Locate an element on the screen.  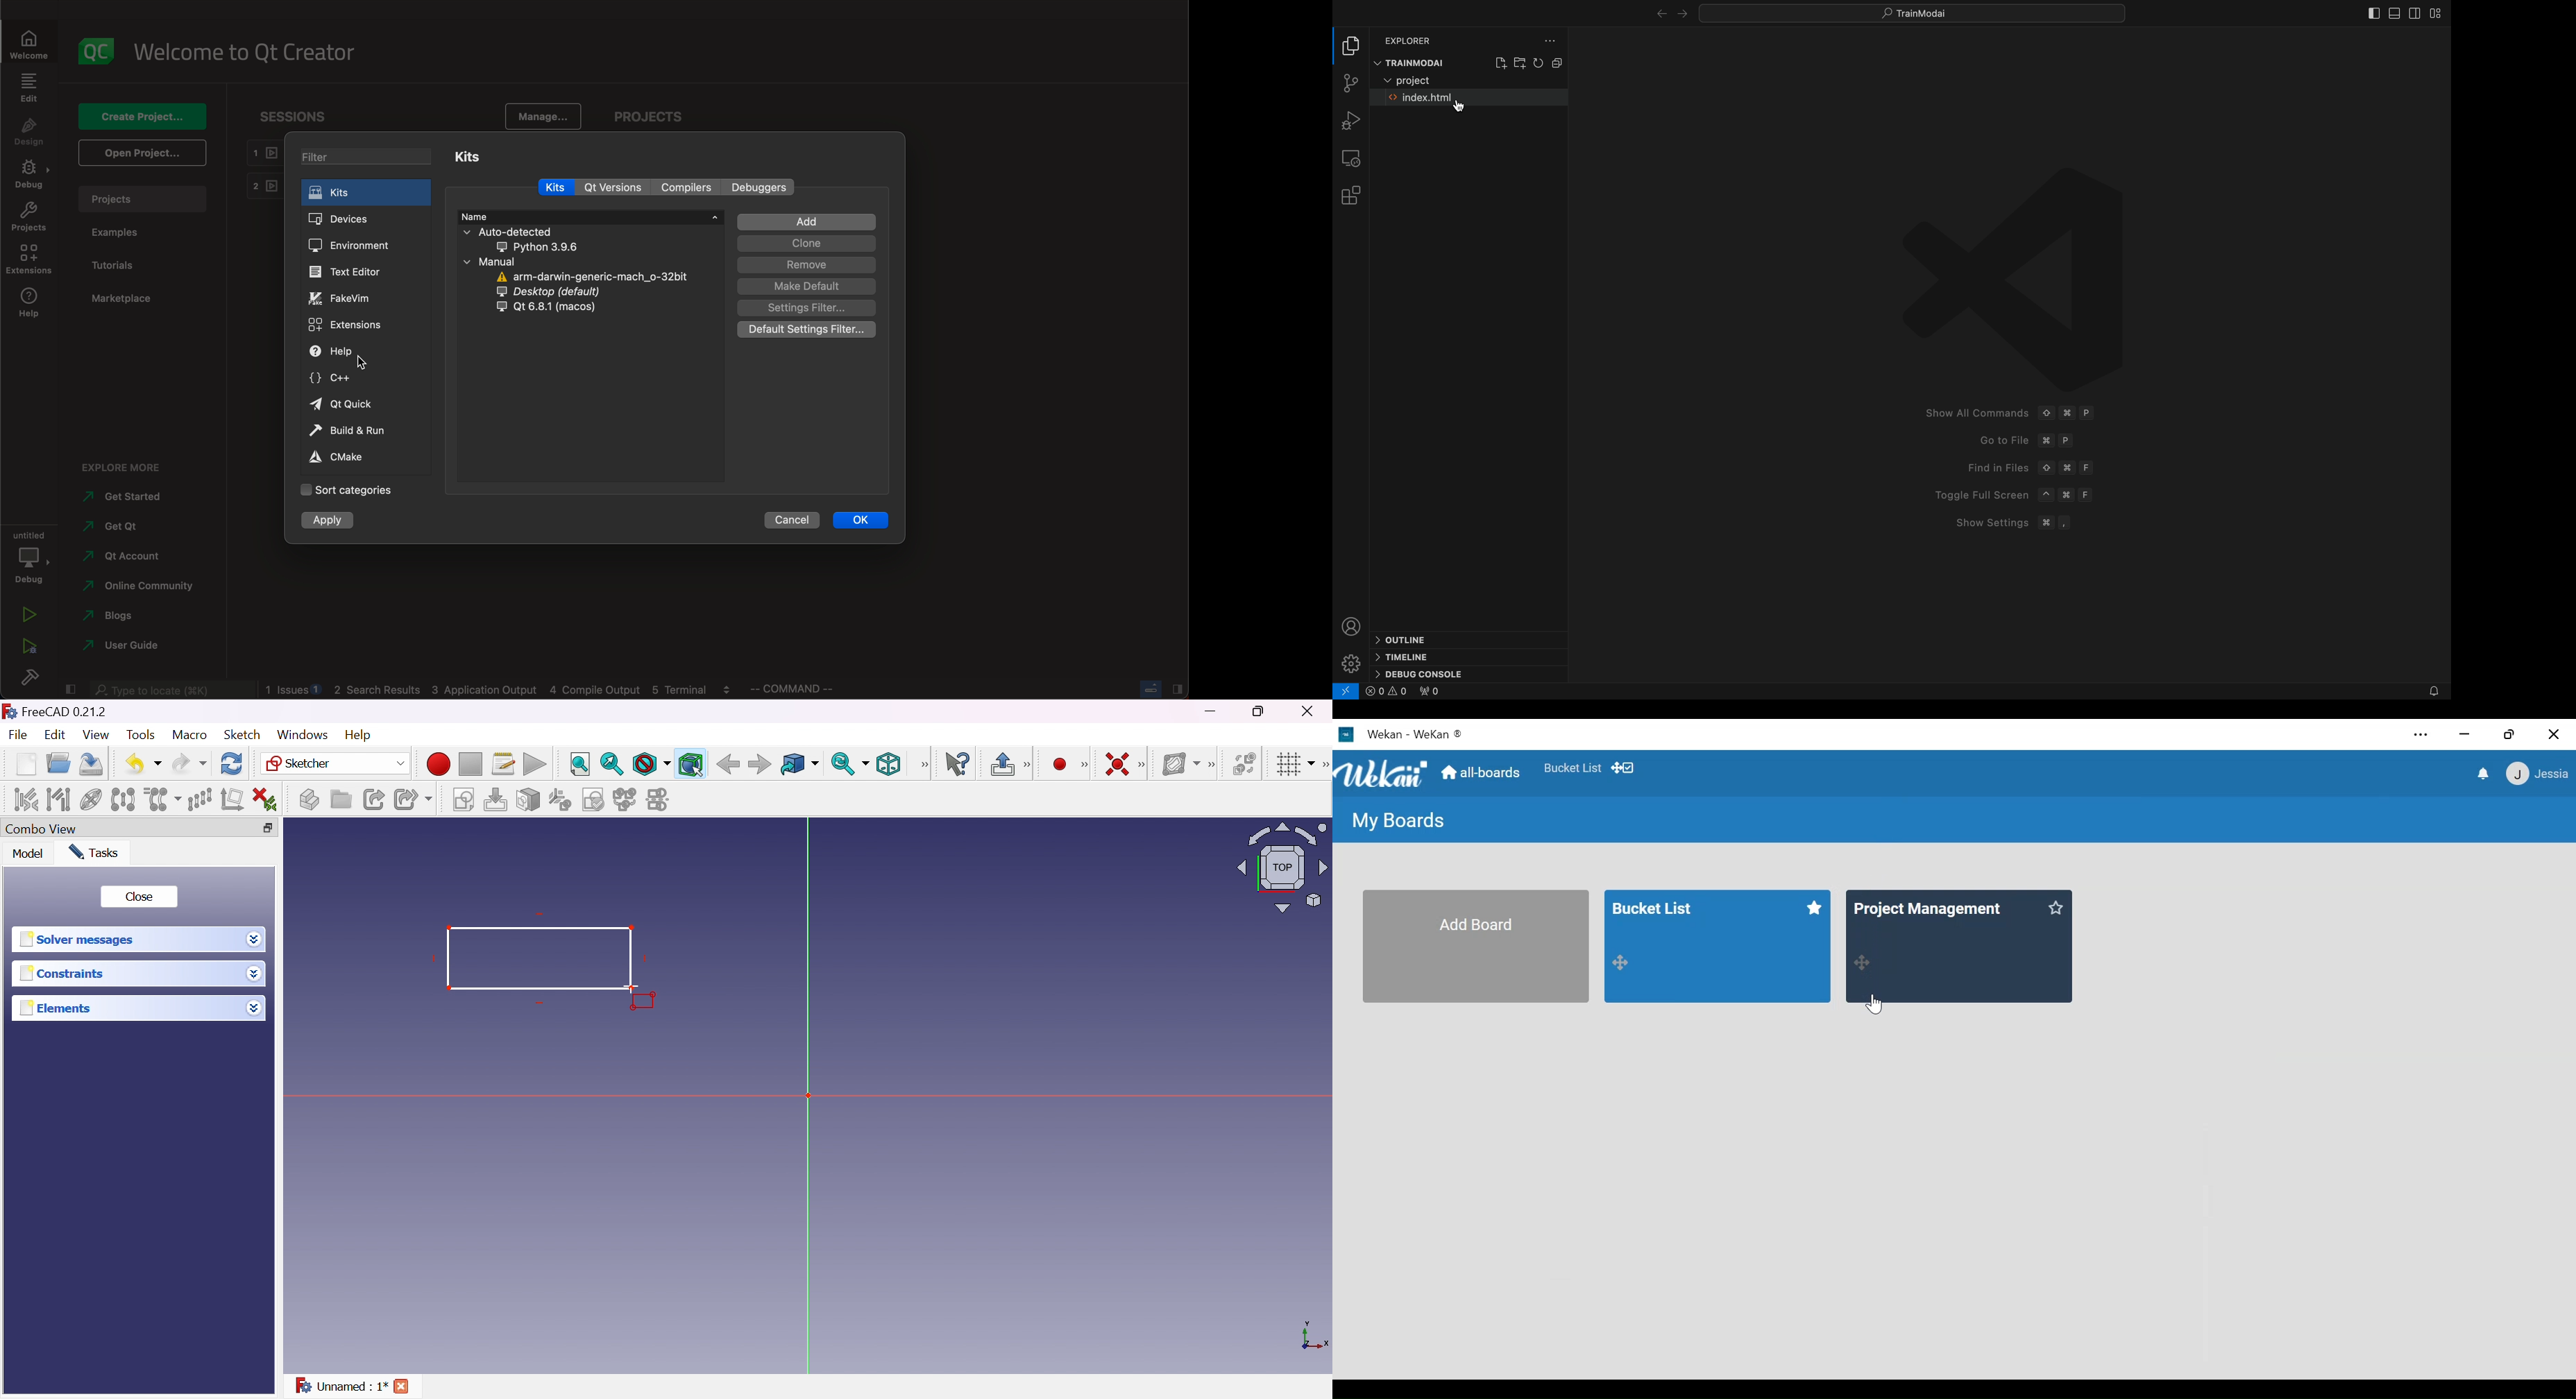
debug is located at coordinates (32, 555).